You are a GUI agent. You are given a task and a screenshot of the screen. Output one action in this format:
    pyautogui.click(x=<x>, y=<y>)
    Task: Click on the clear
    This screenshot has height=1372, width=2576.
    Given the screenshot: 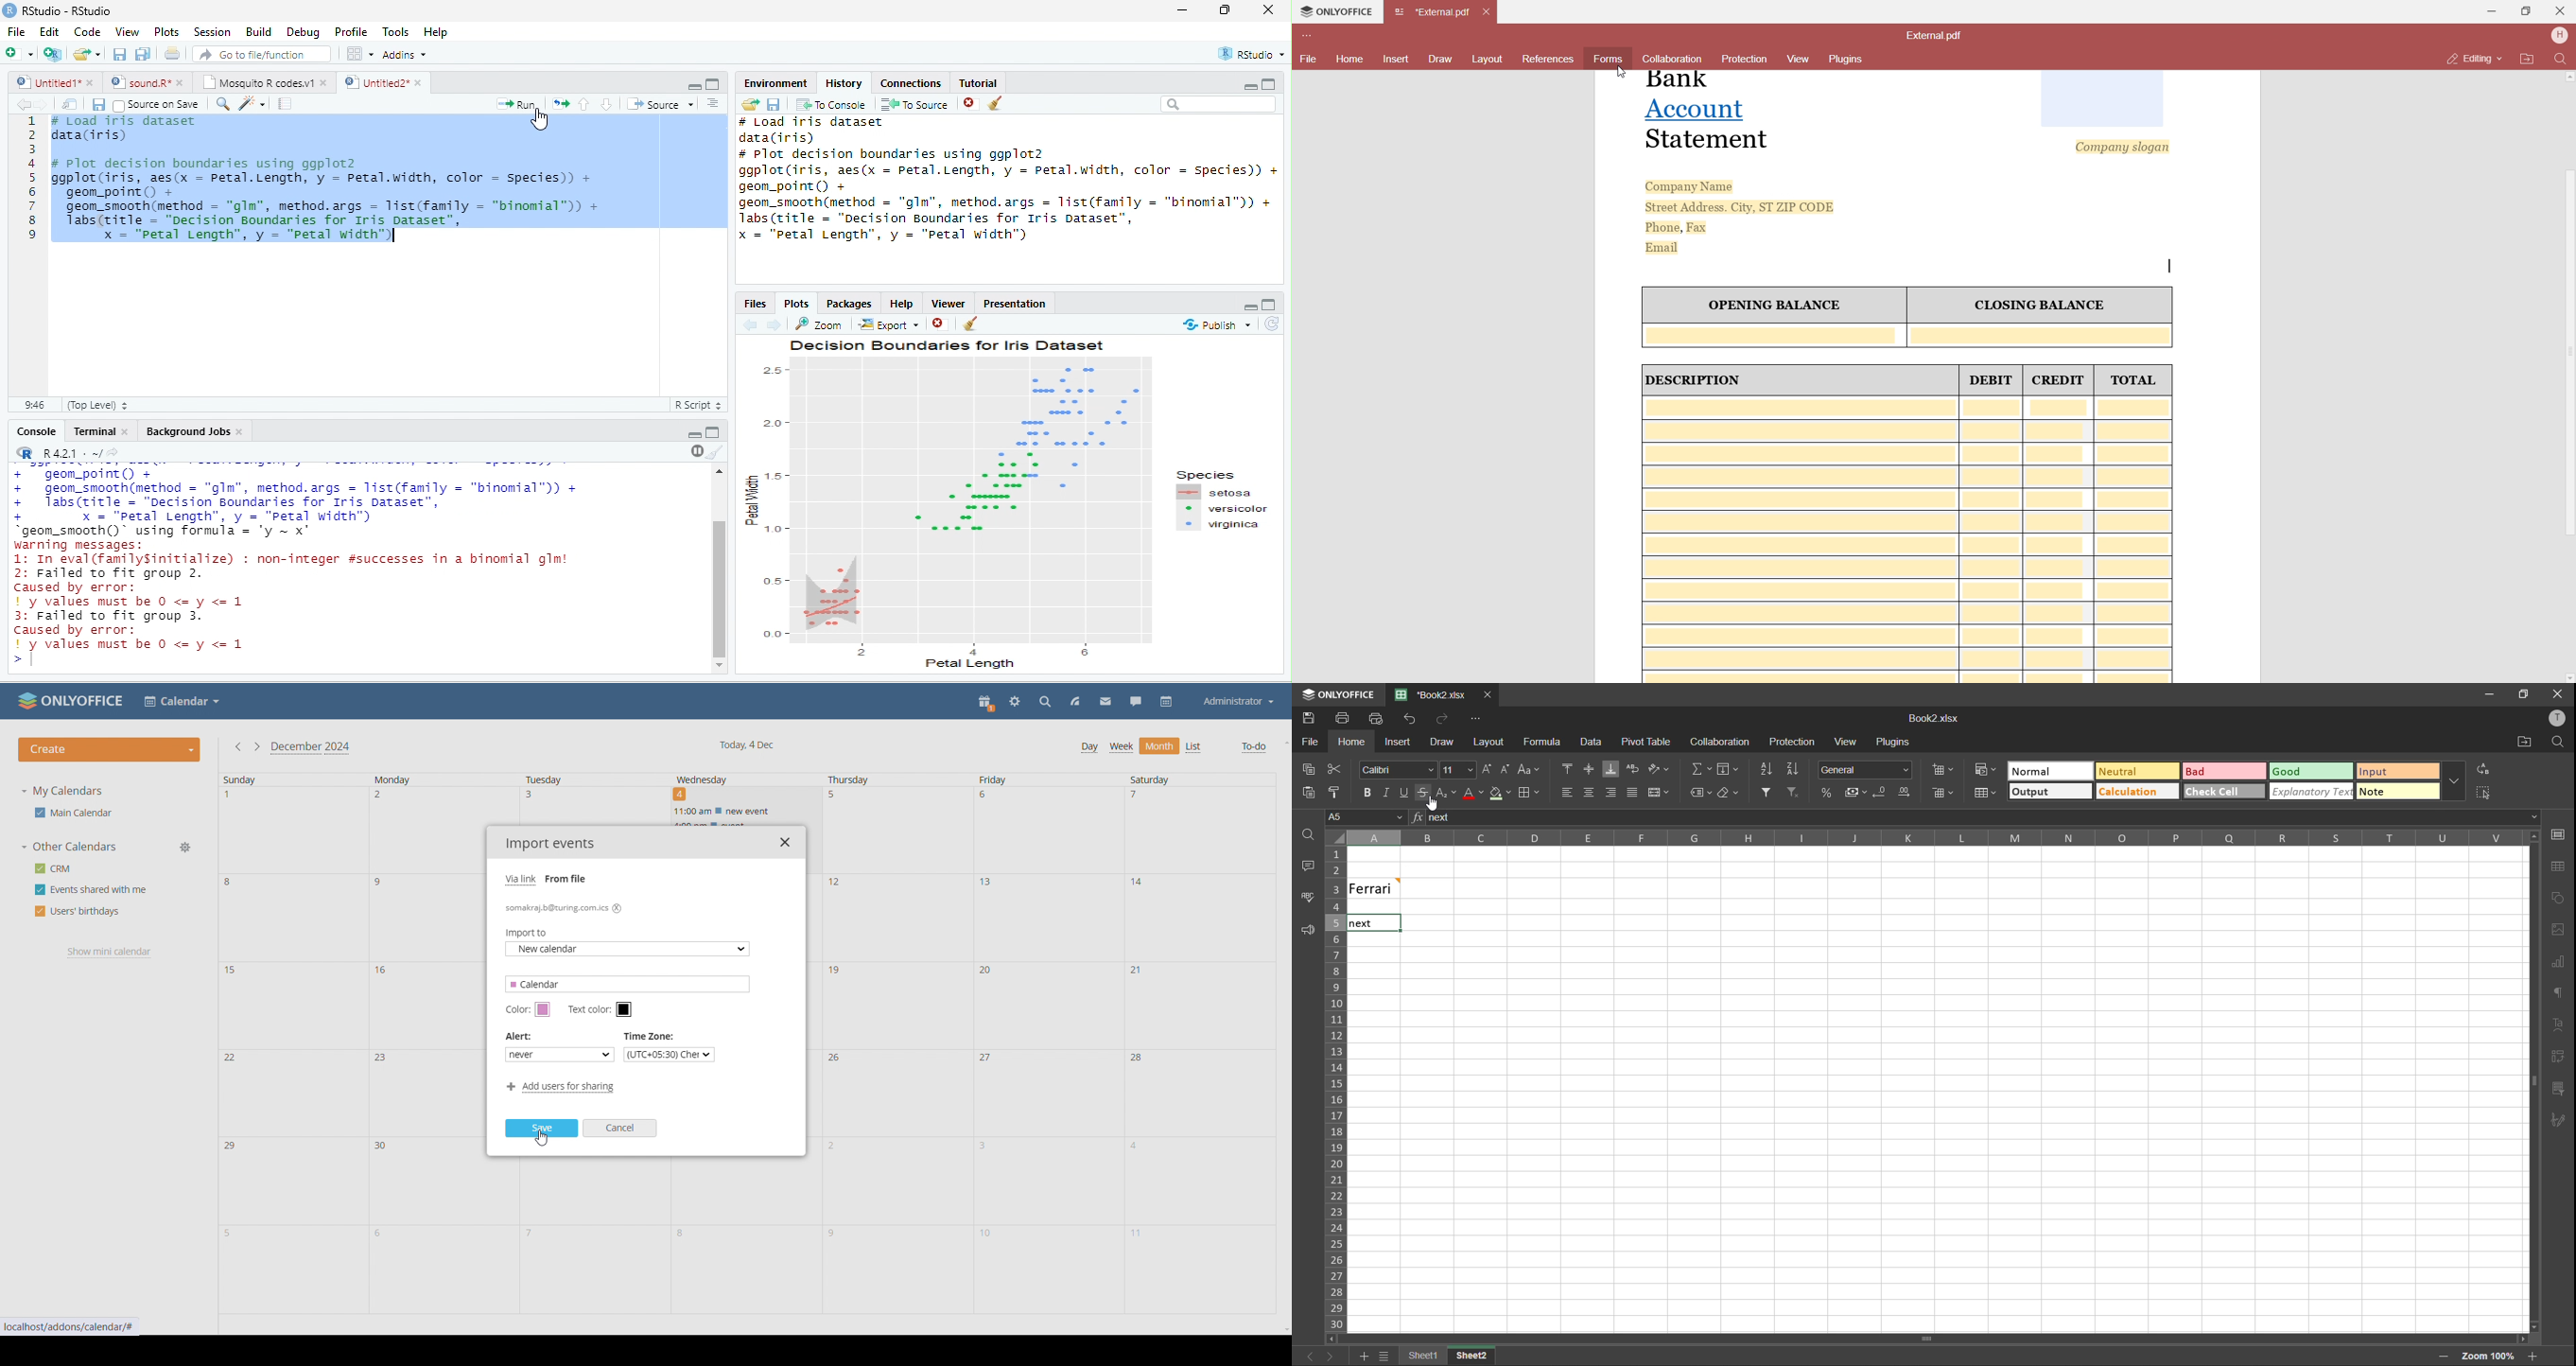 What is the action you would take?
    pyautogui.click(x=971, y=324)
    